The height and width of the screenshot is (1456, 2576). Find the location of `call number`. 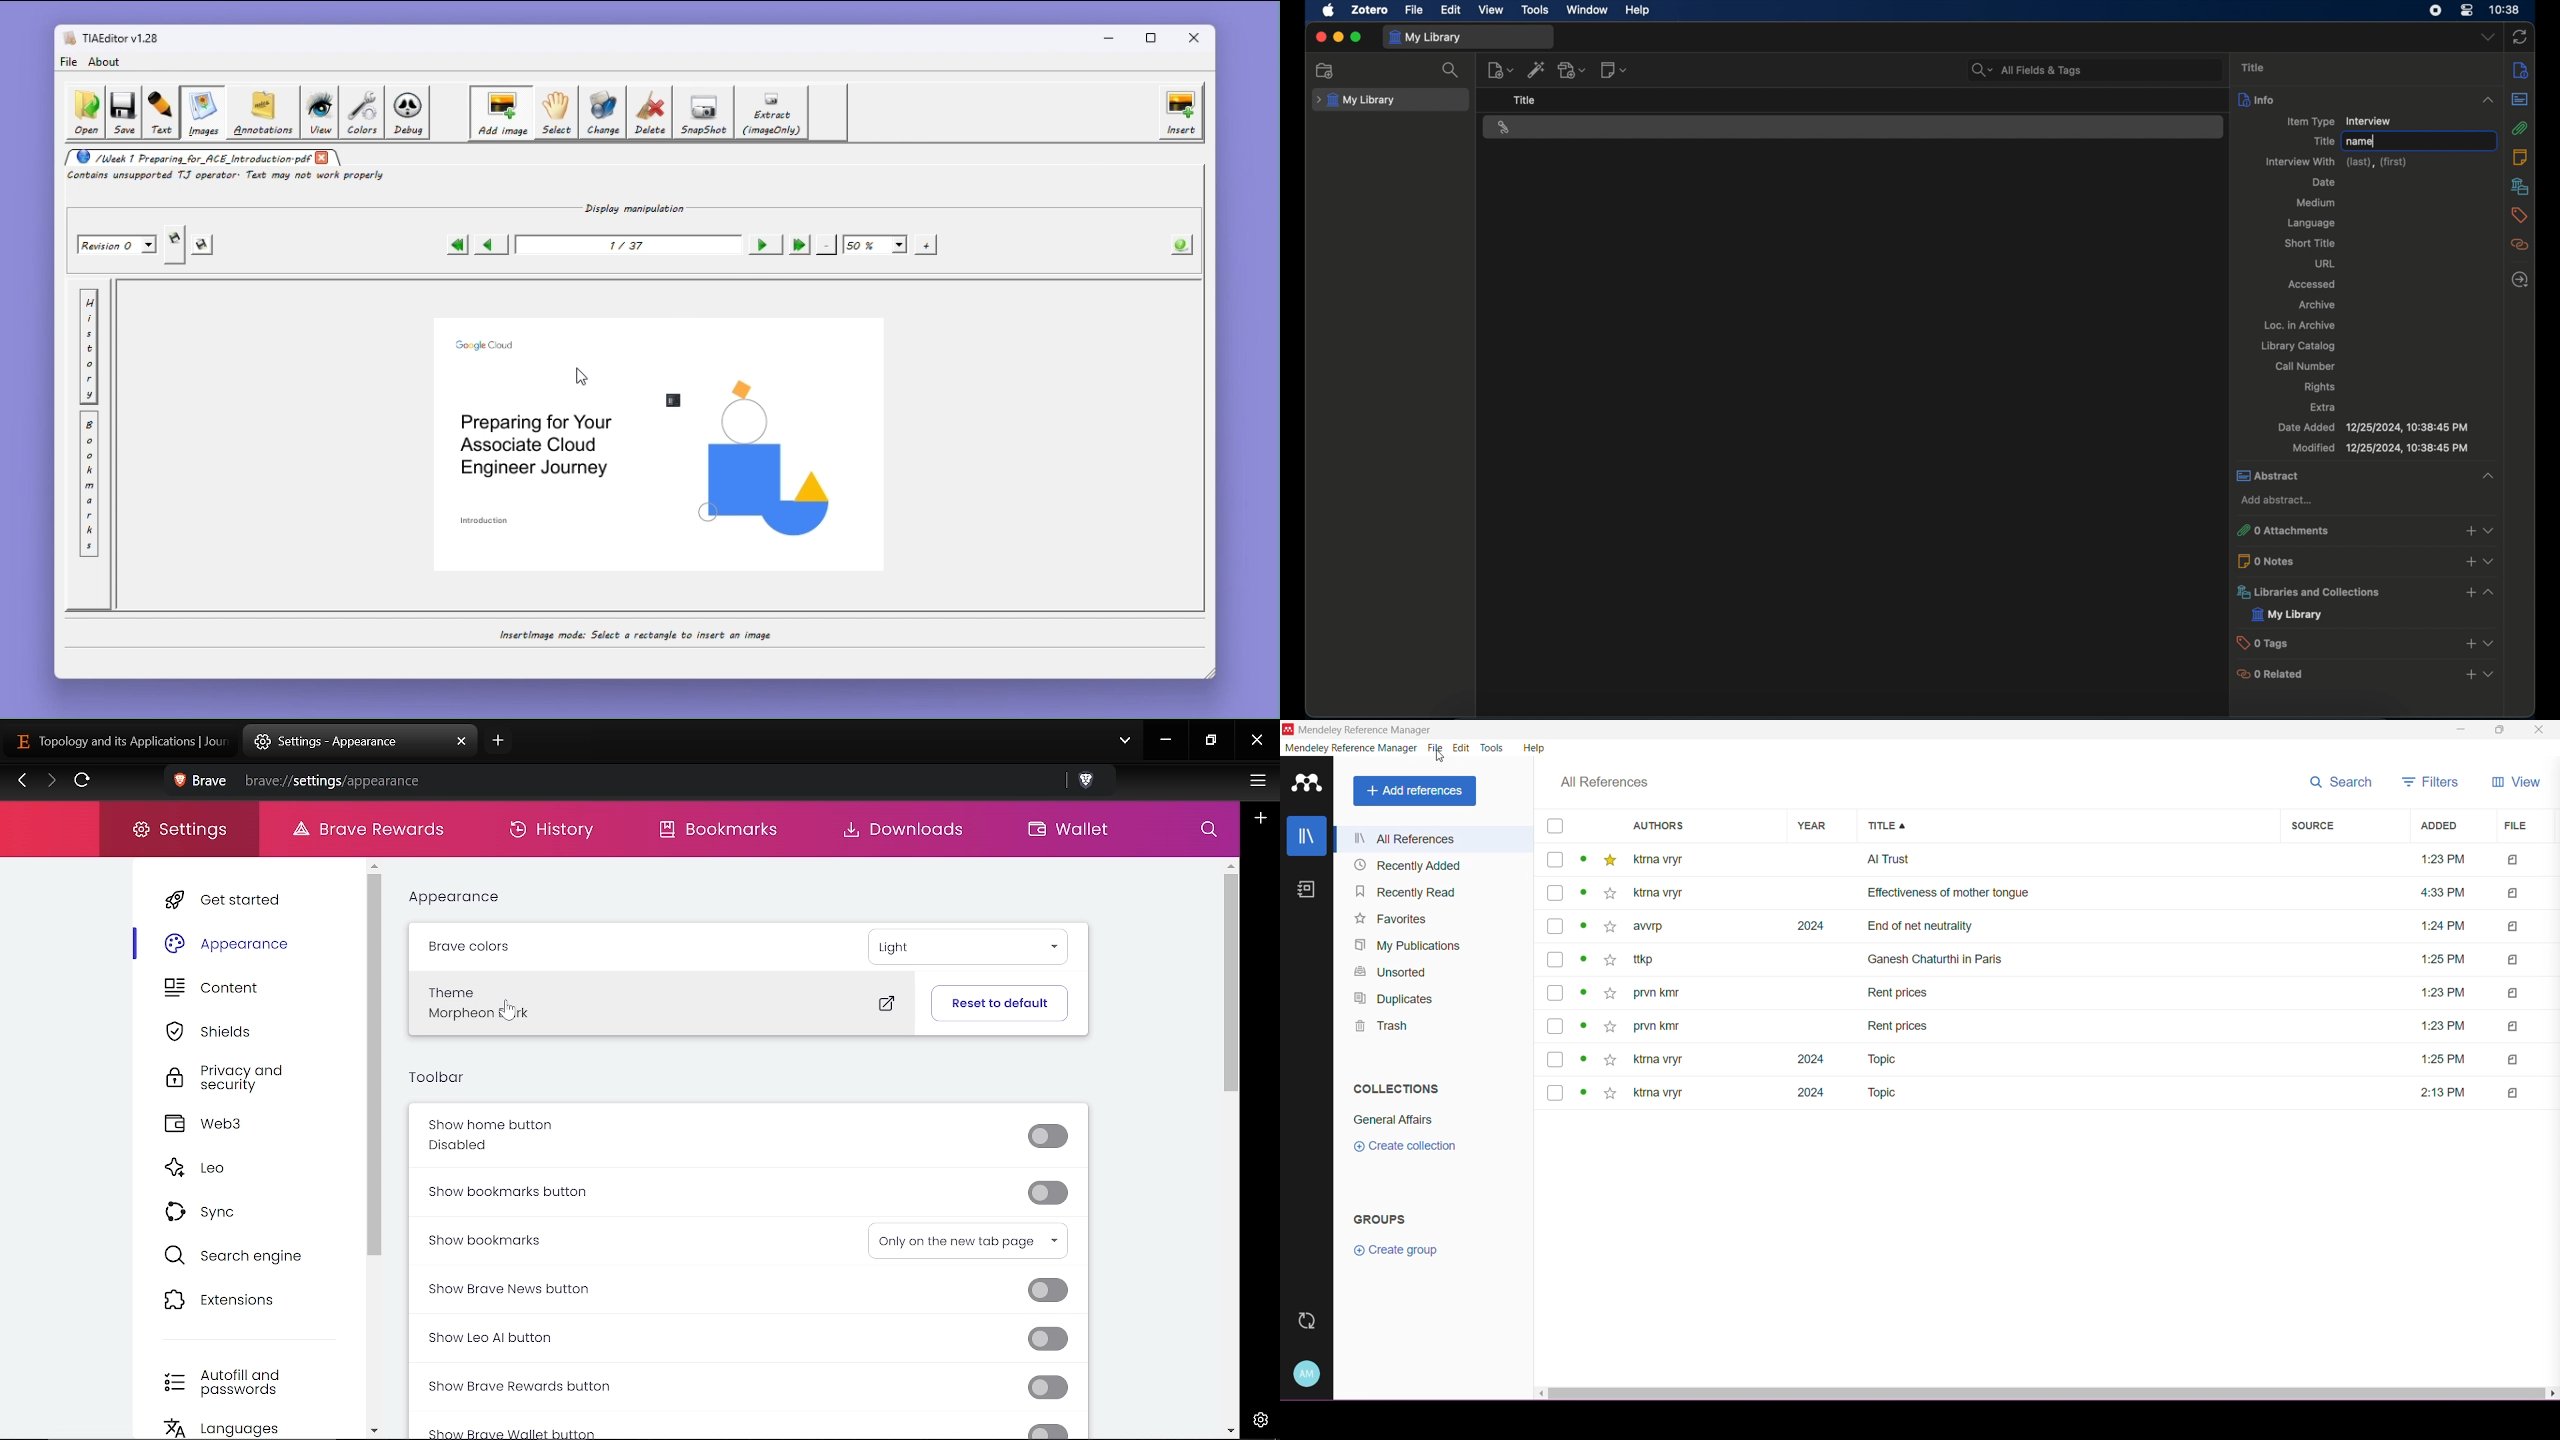

call number is located at coordinates (2308, 366).